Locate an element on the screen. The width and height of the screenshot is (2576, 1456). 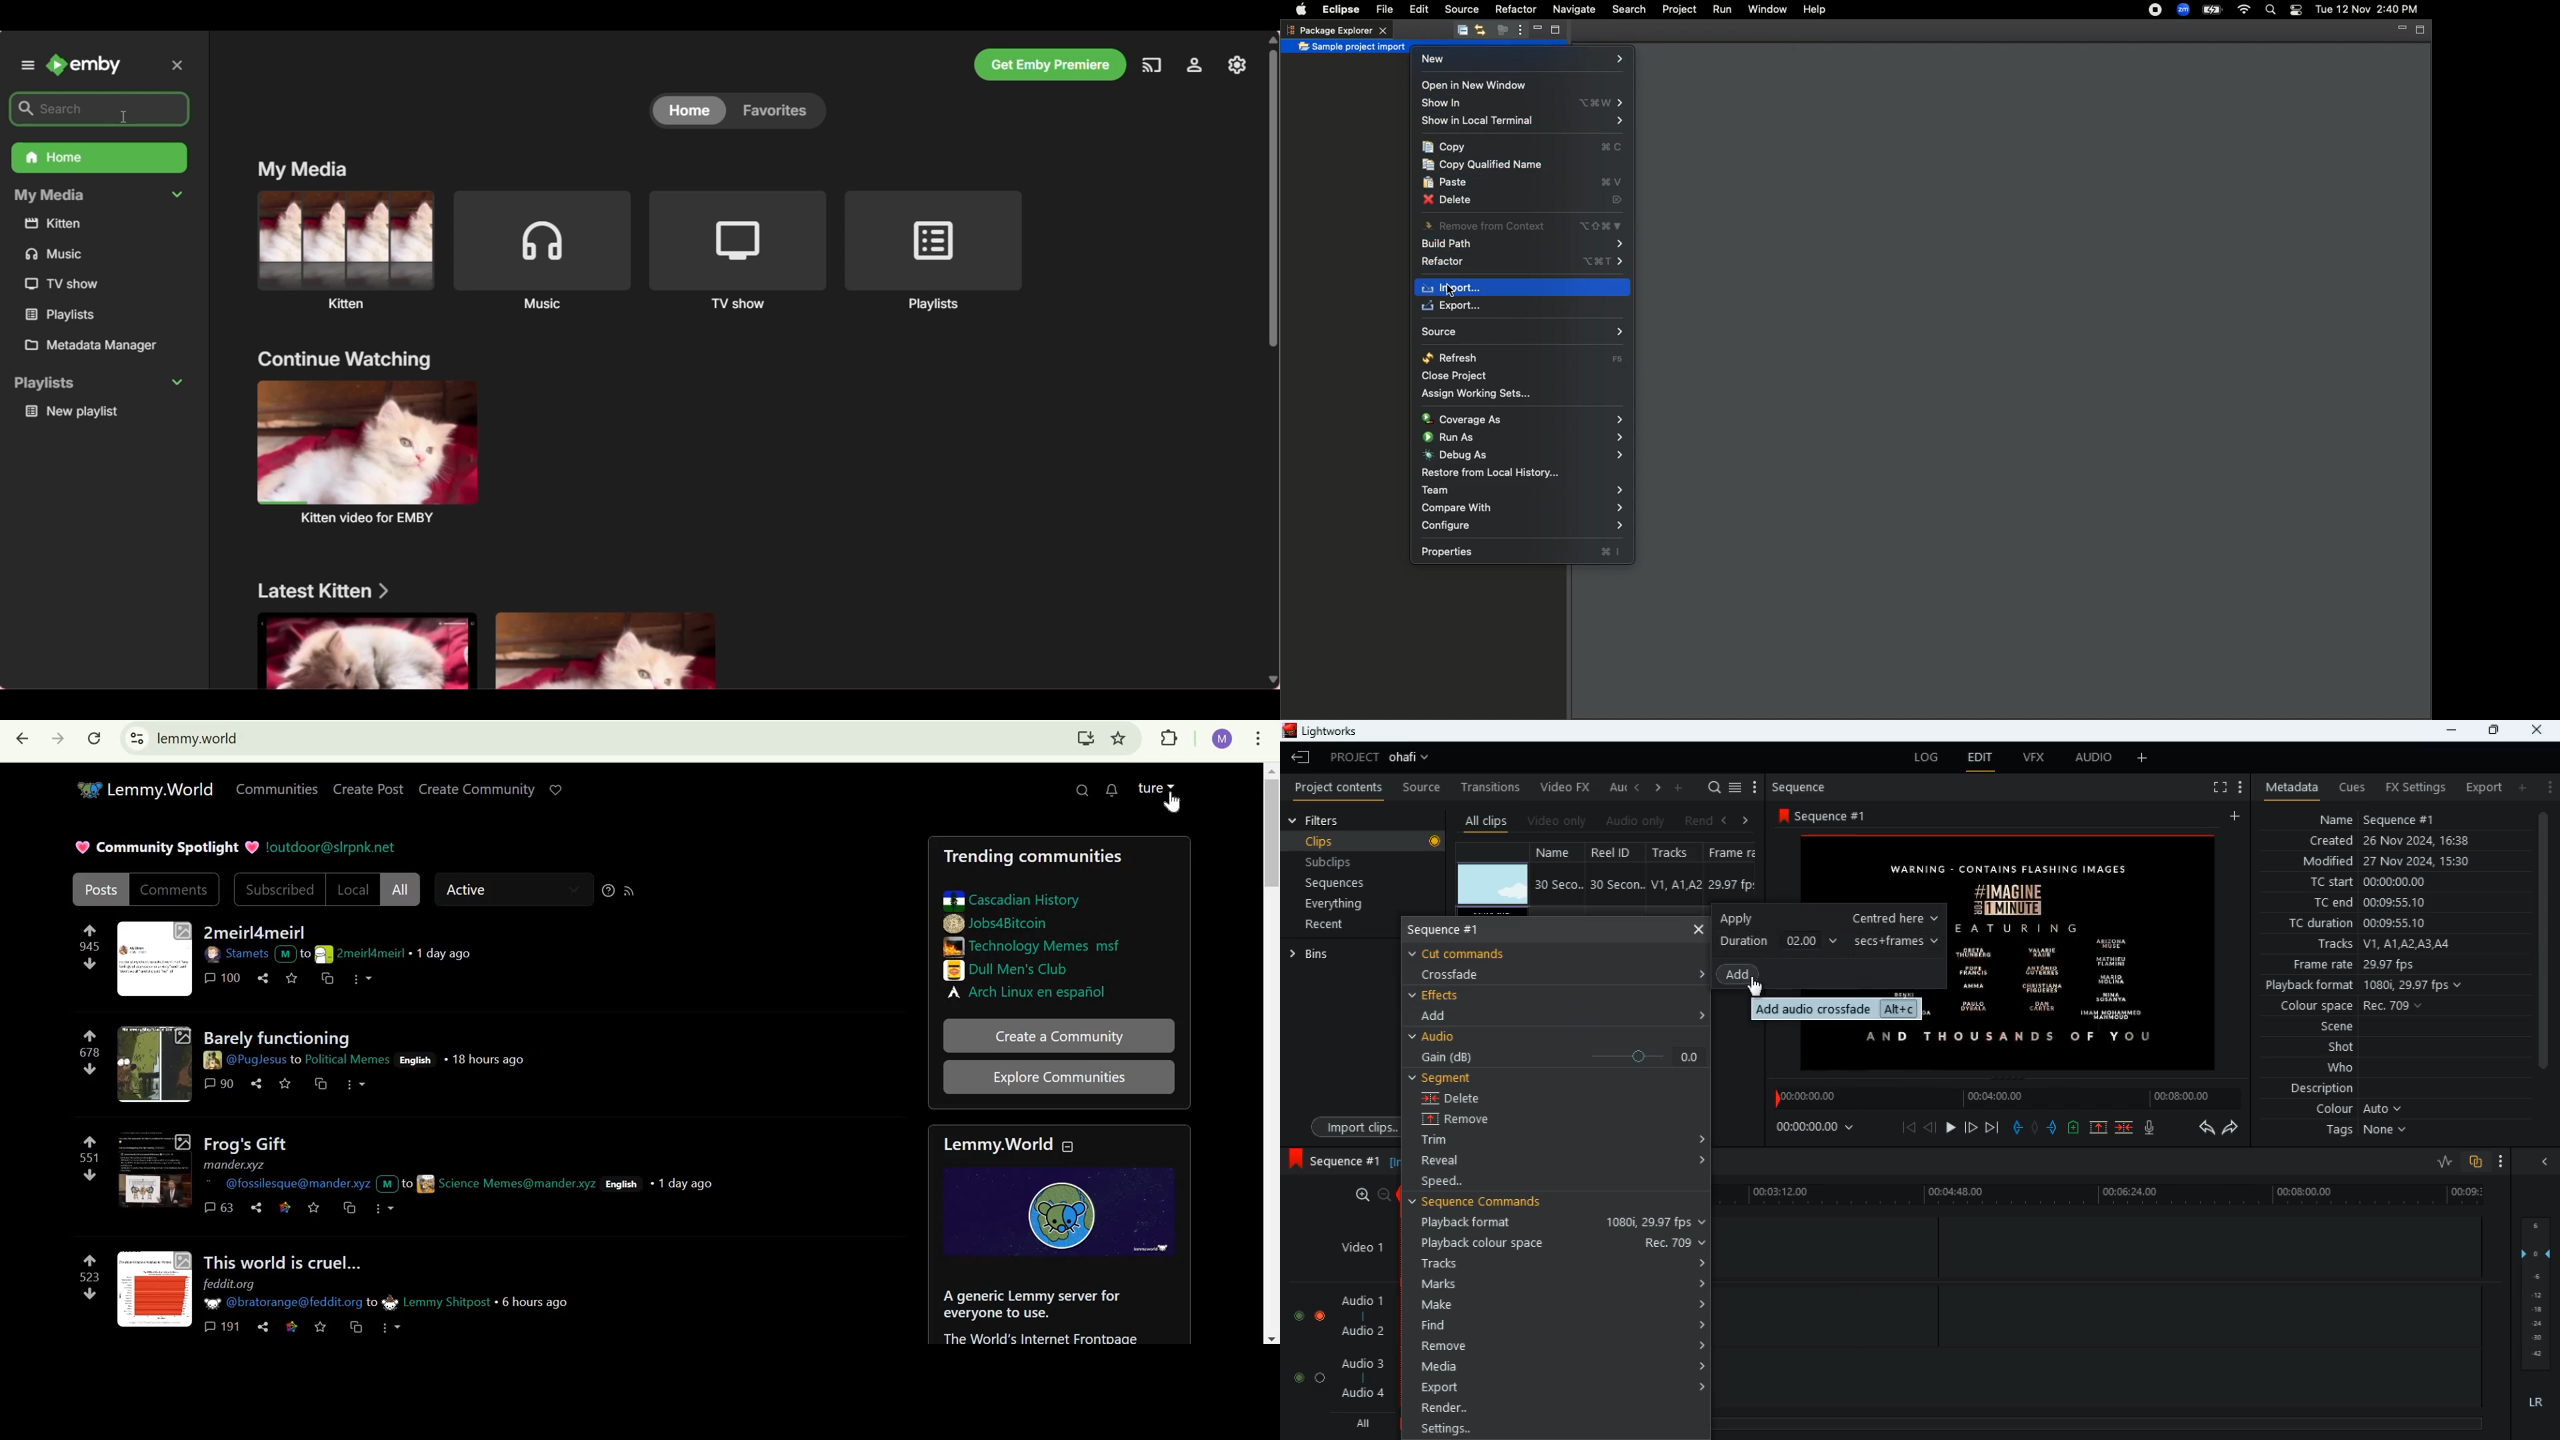
customize and control google chrome is located at coordinates (1261, 739).